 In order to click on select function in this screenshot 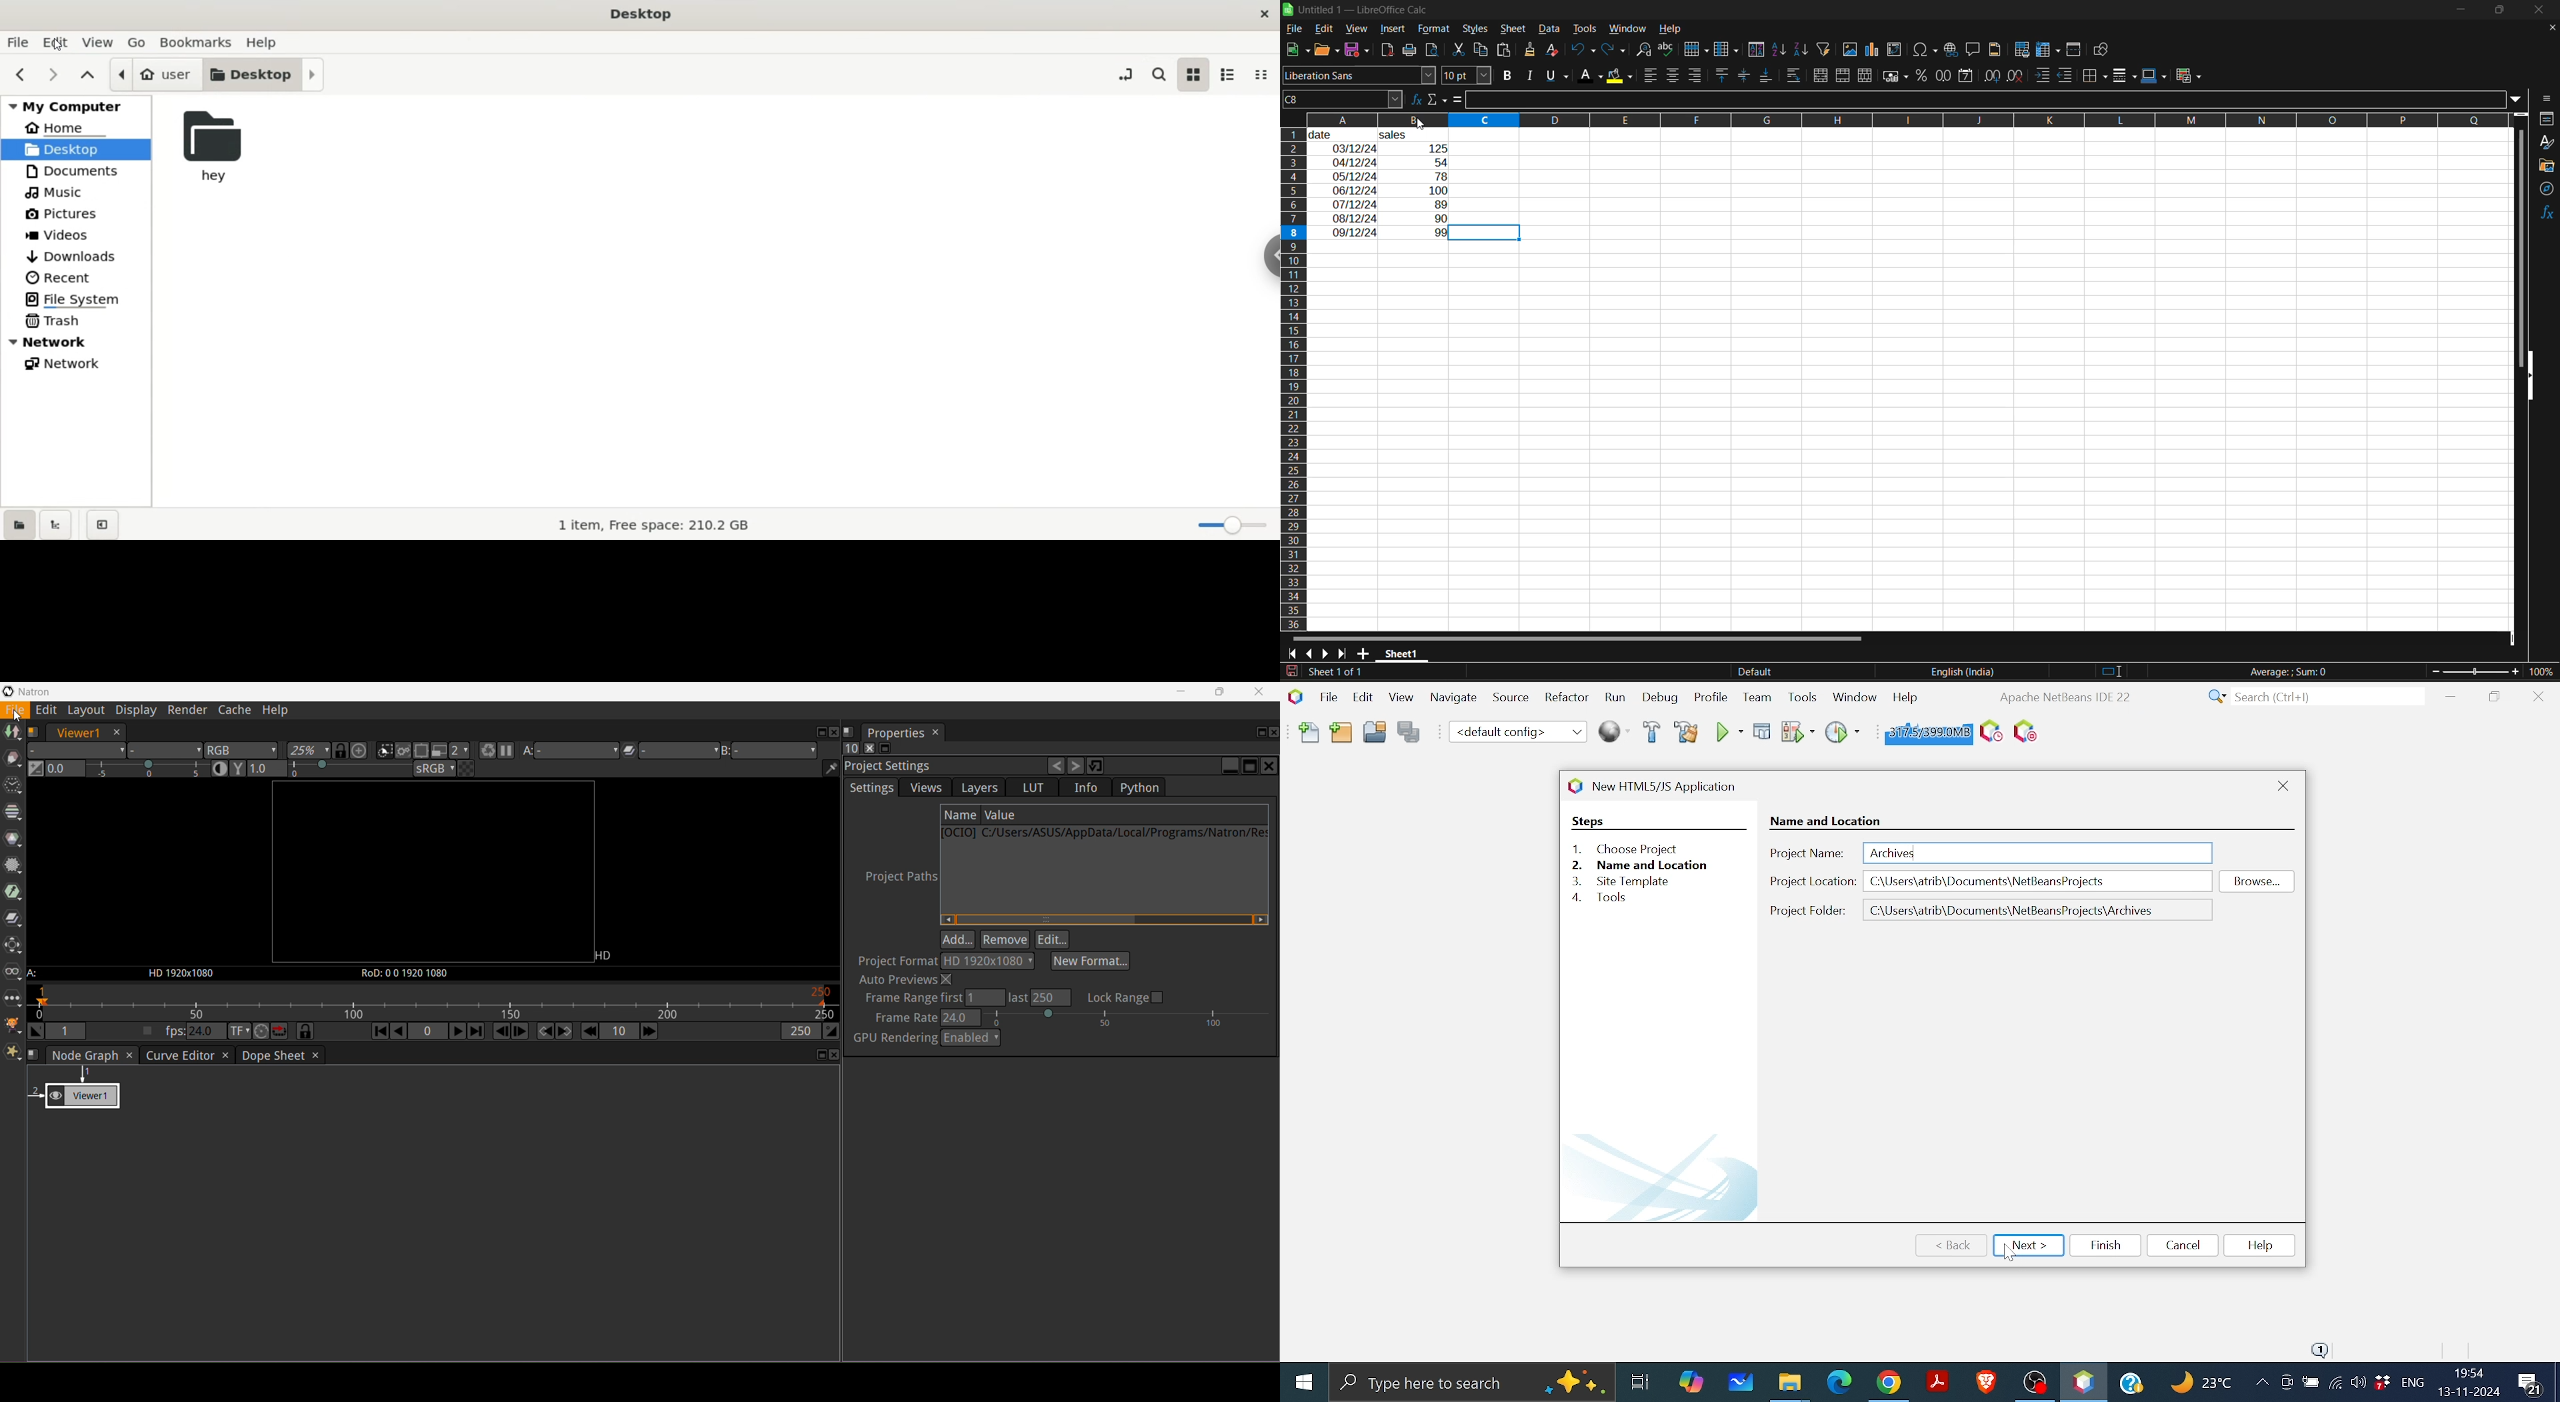, I will do `click(1438, 99)`.